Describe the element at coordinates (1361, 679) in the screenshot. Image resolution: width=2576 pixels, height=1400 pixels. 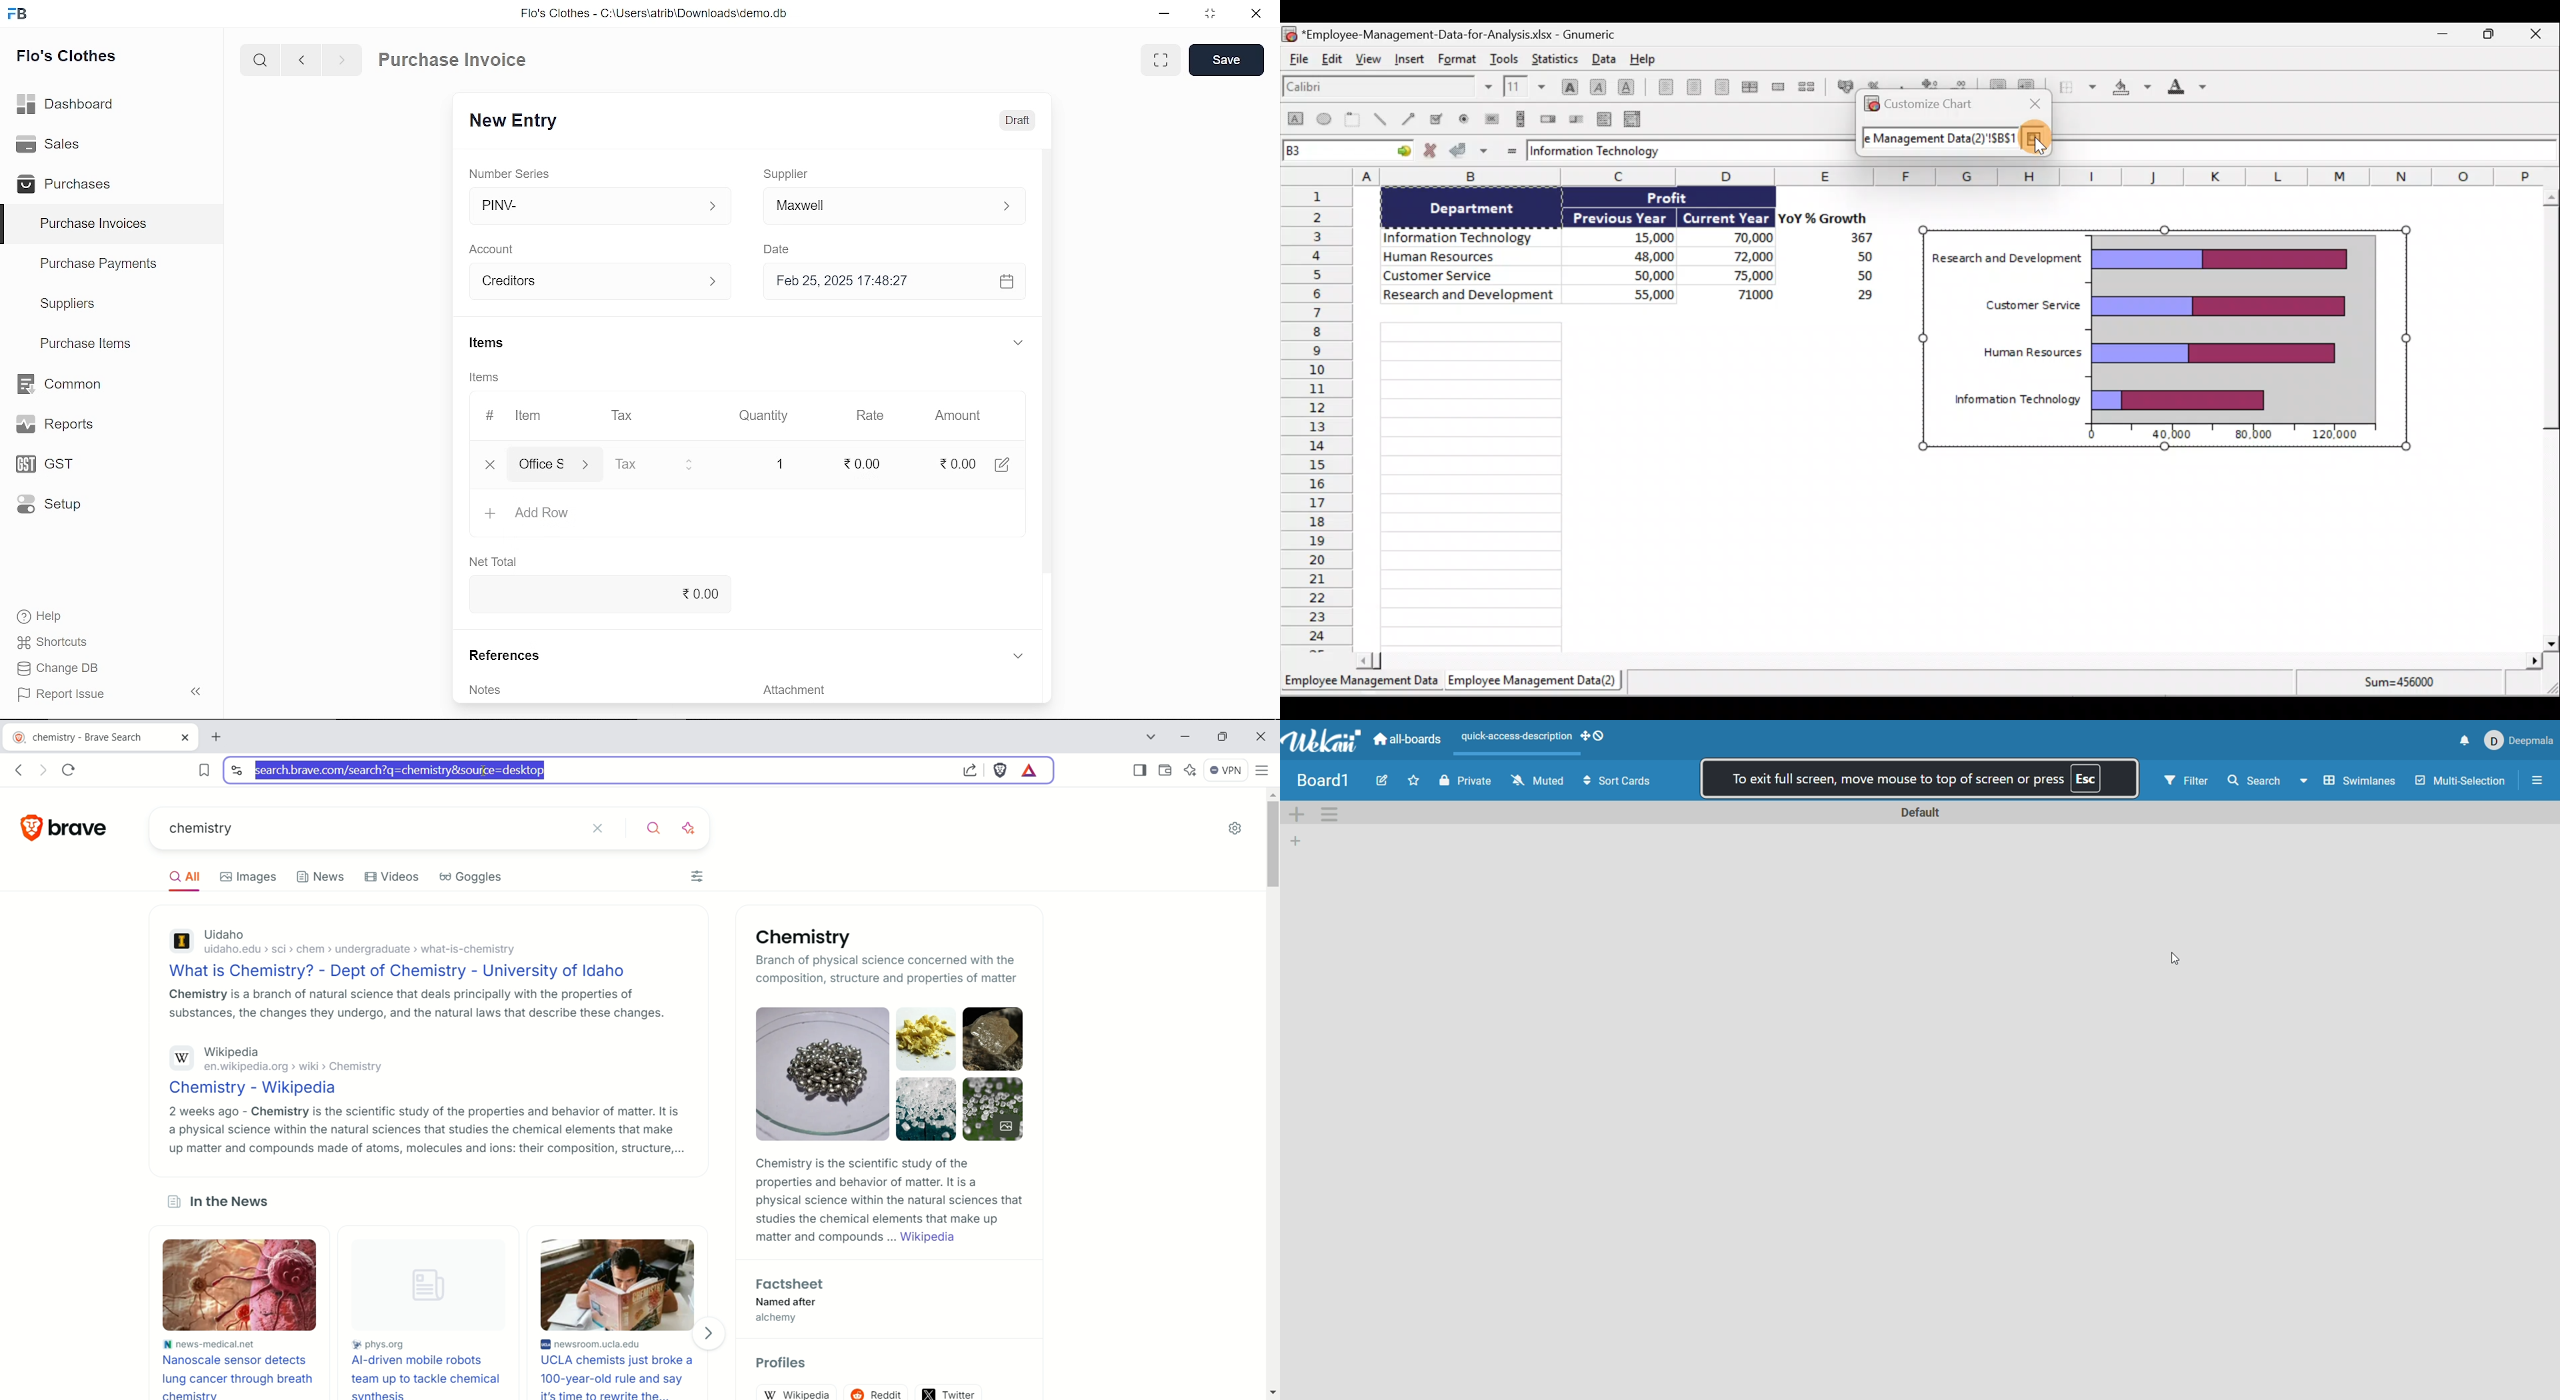
I see `Employee Management Data` at that location.